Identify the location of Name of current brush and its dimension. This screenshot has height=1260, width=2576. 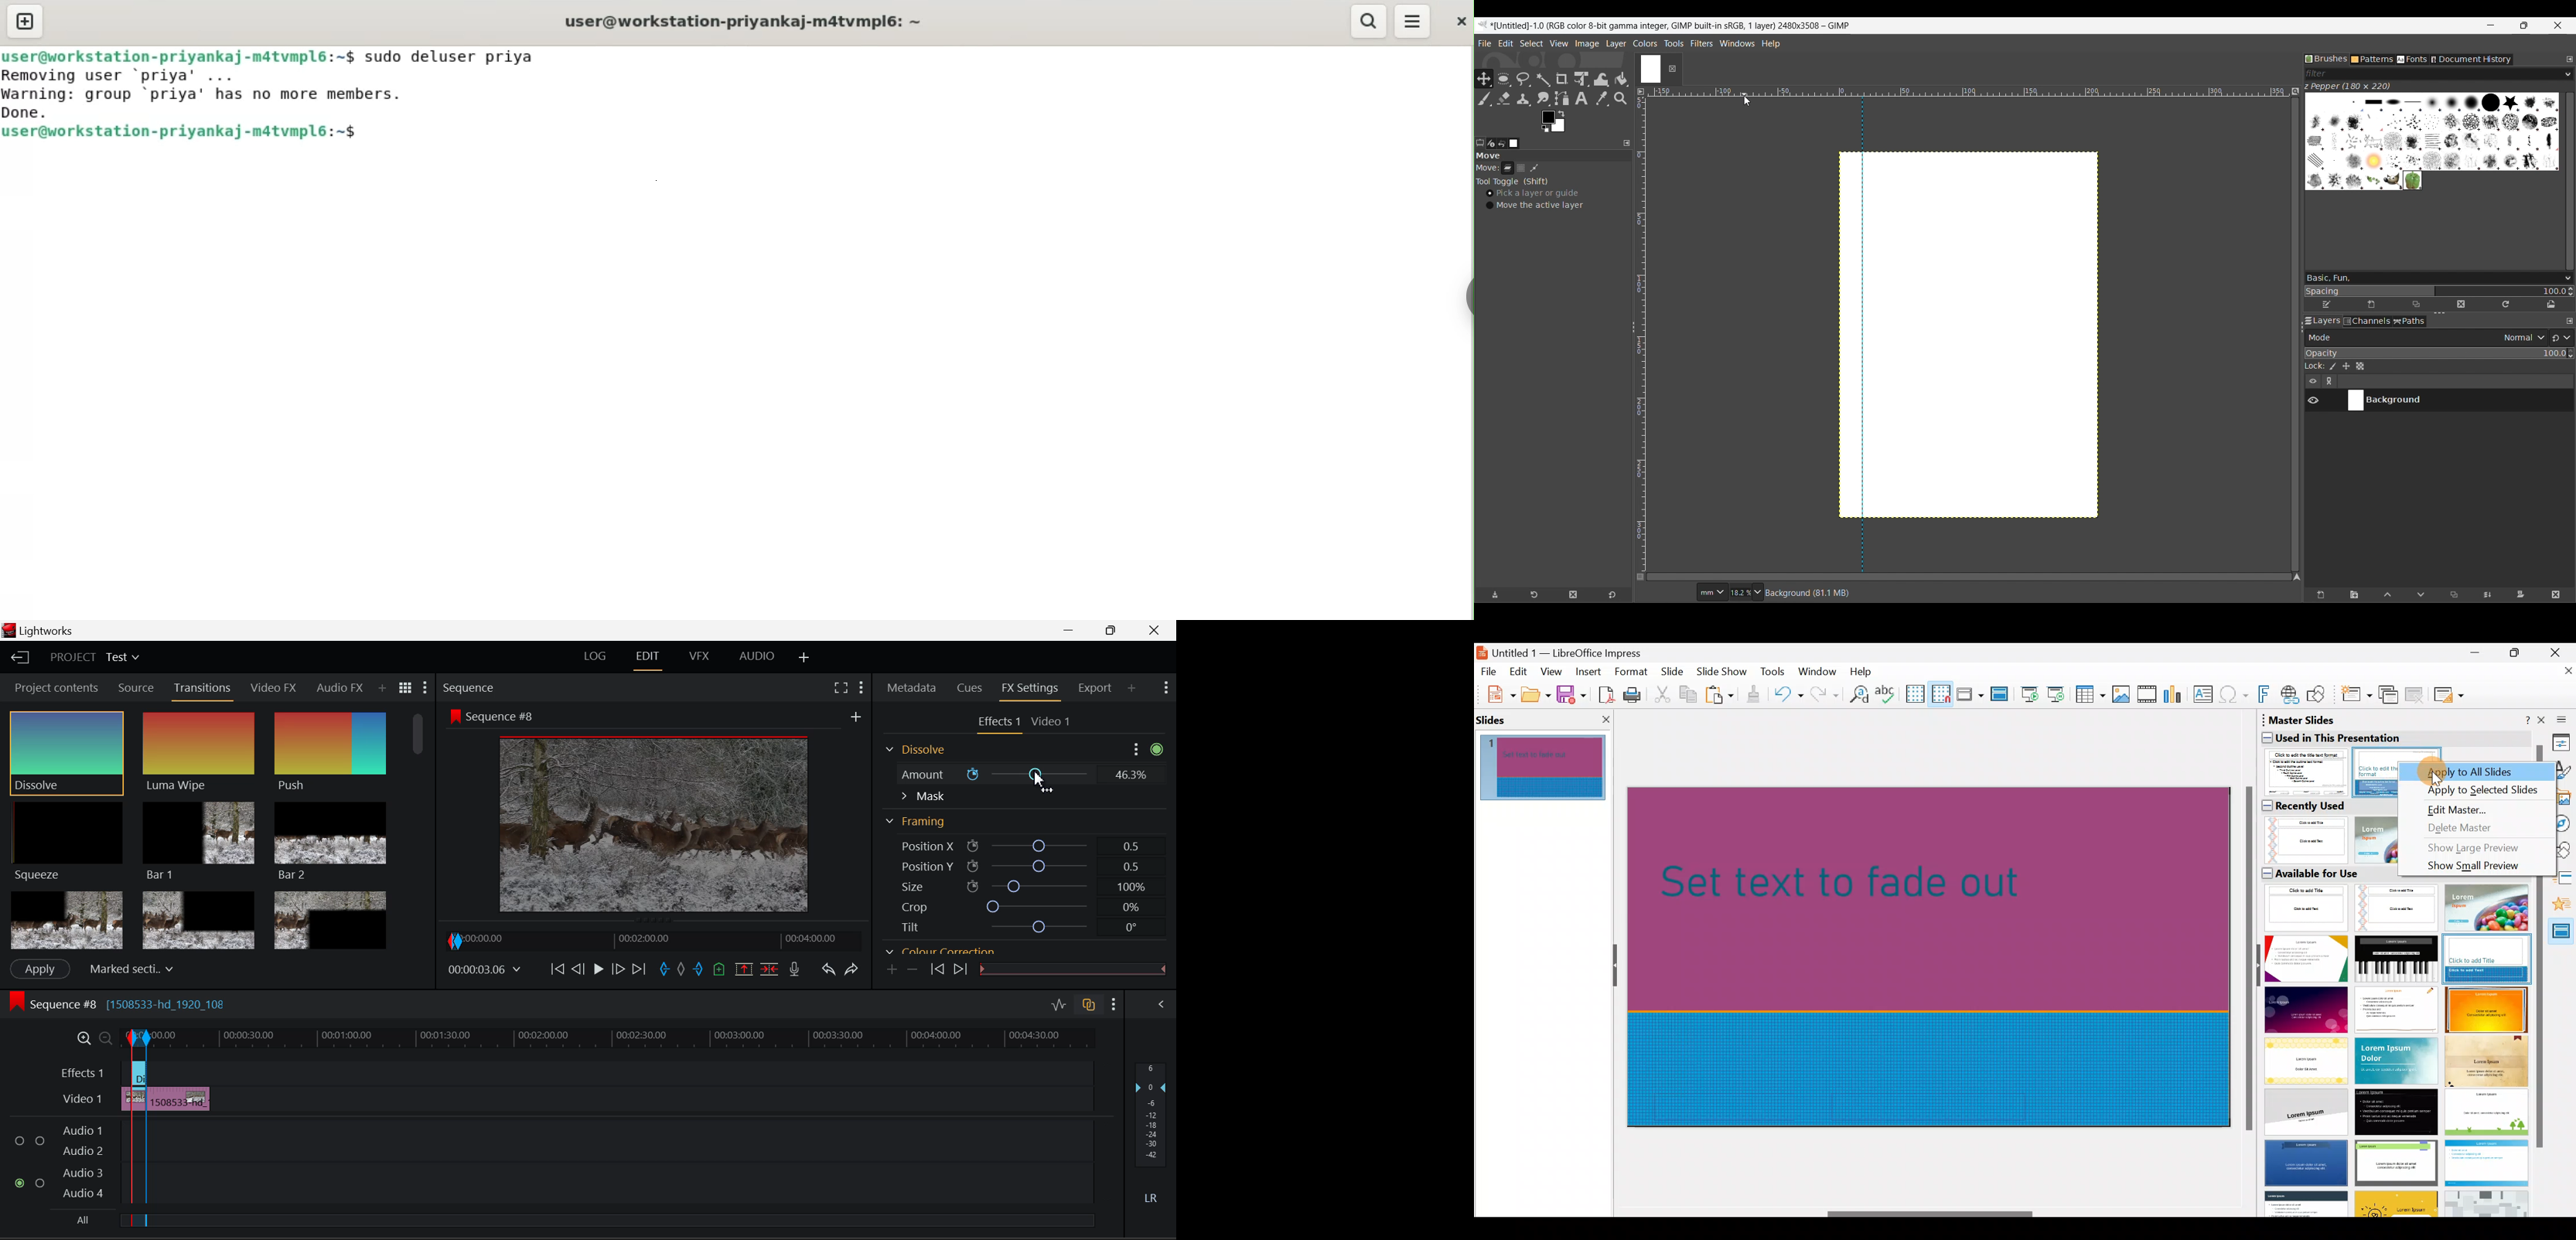
(2347, 87).